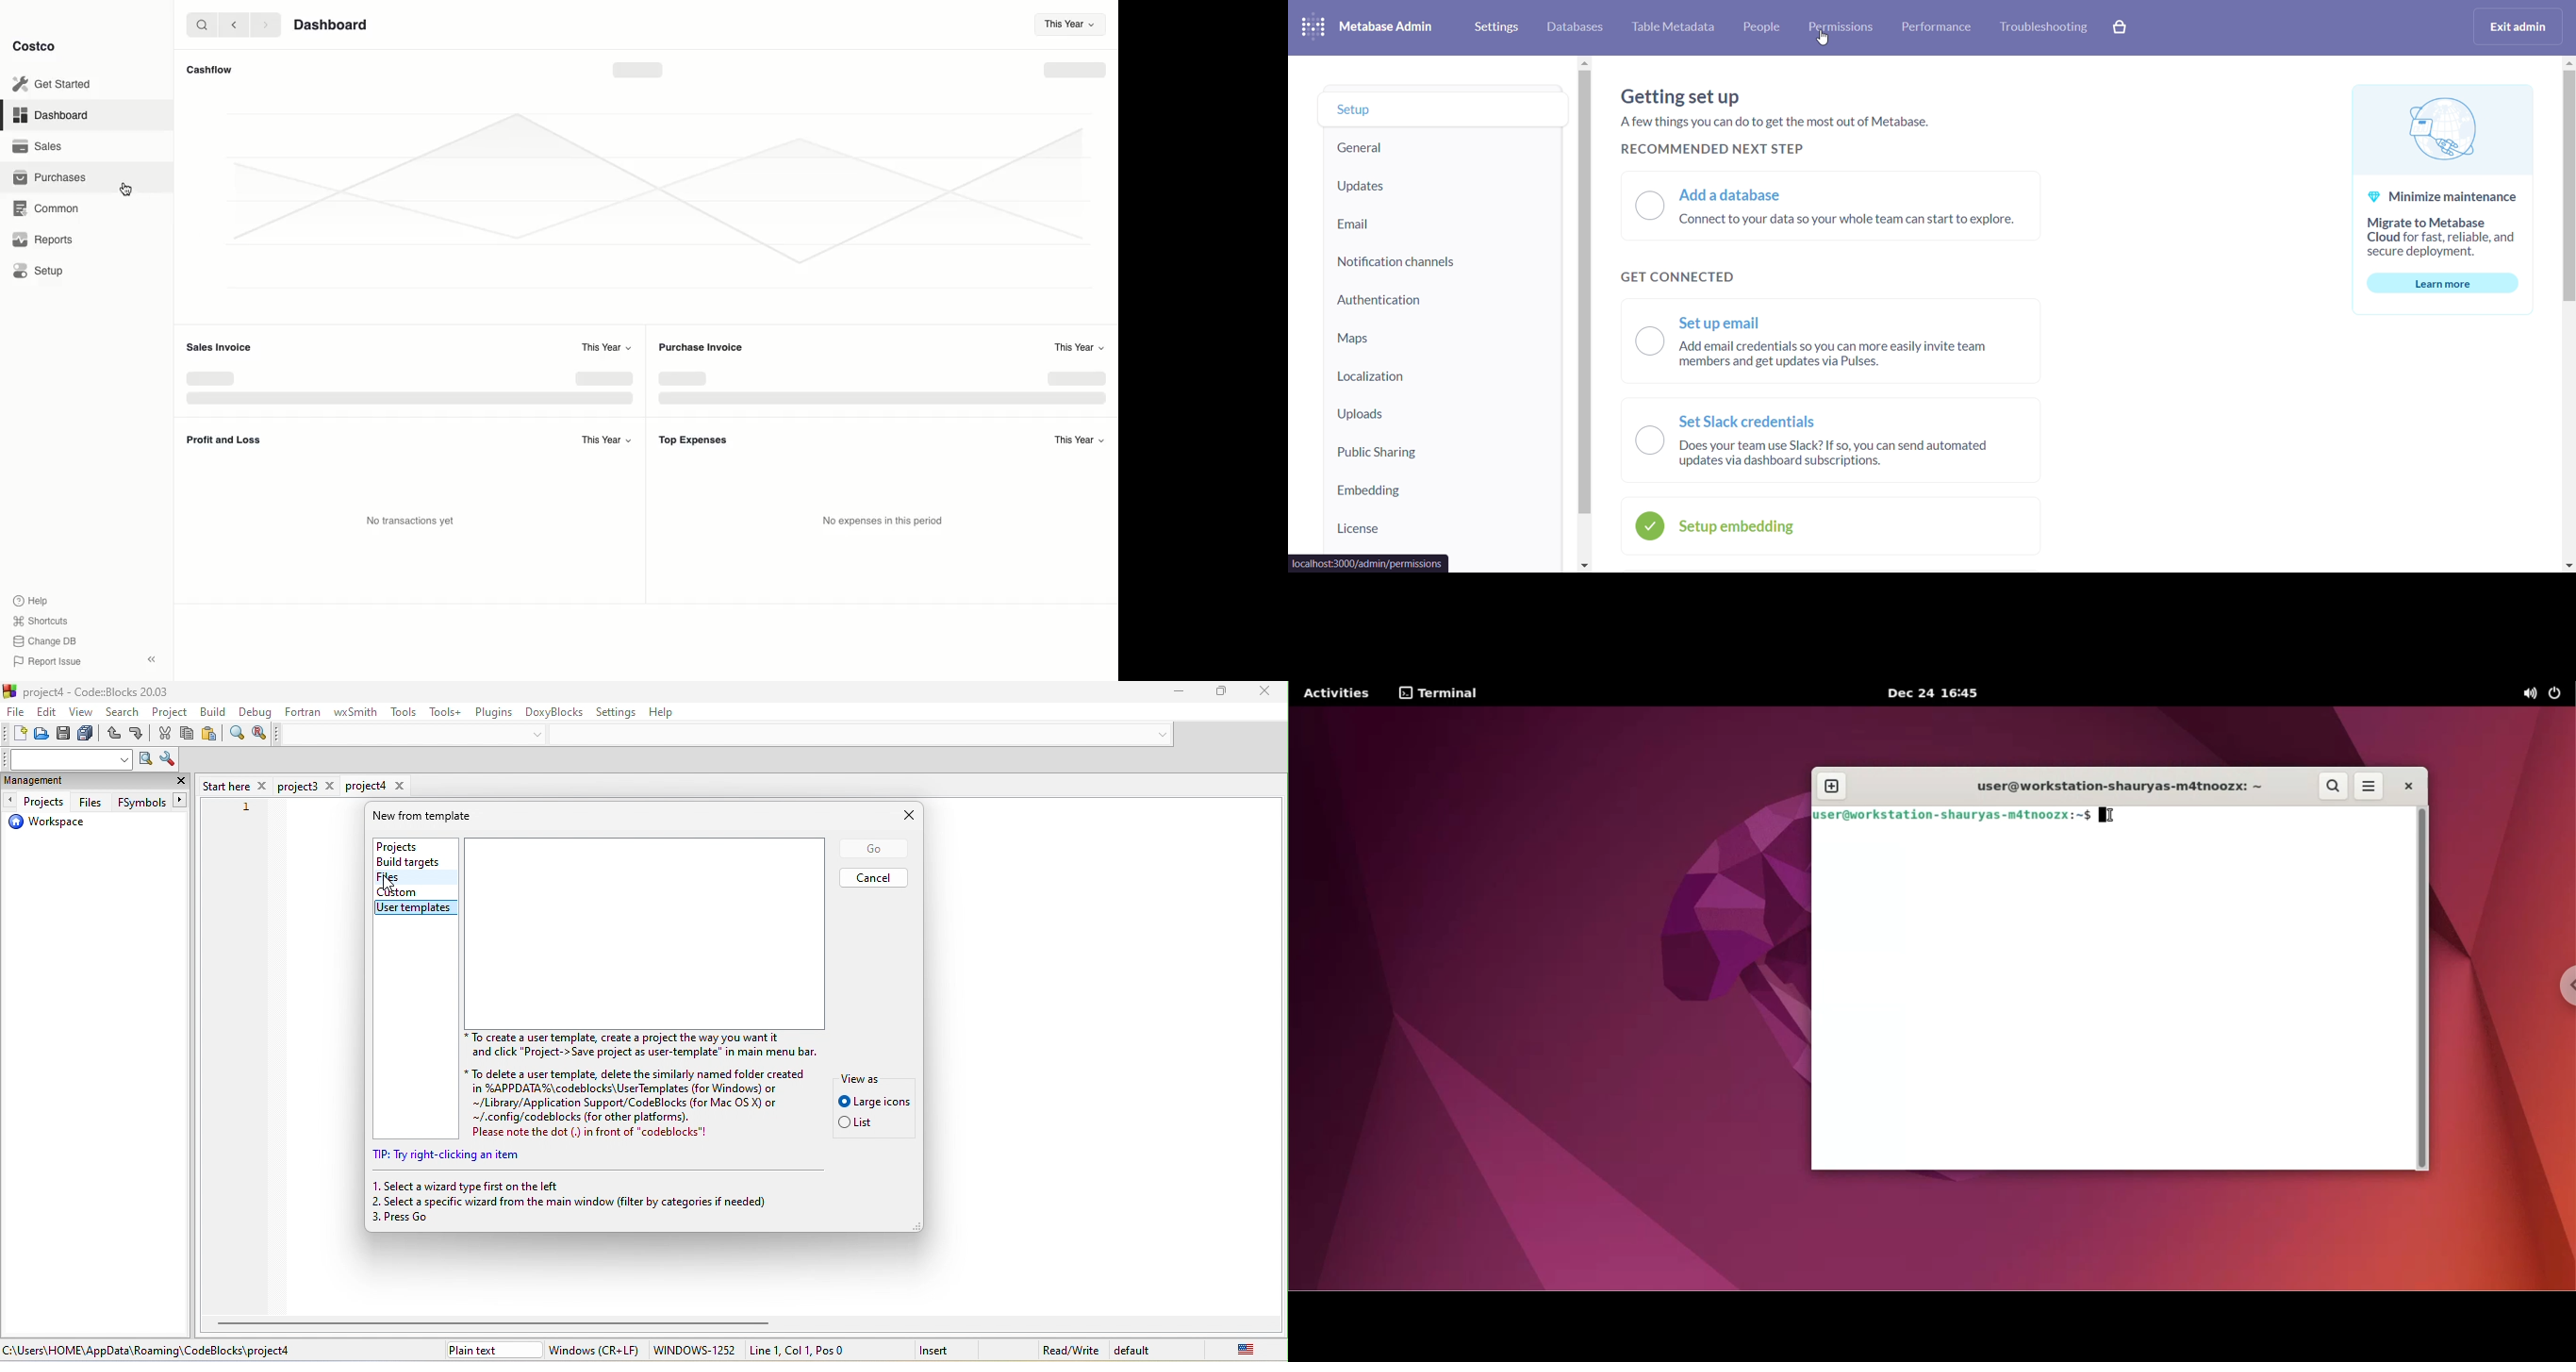 The image size is (2576, 1372). Describe the element at coordinates (554, 710) in the screenshot. I see `doxyblocks` at that location.